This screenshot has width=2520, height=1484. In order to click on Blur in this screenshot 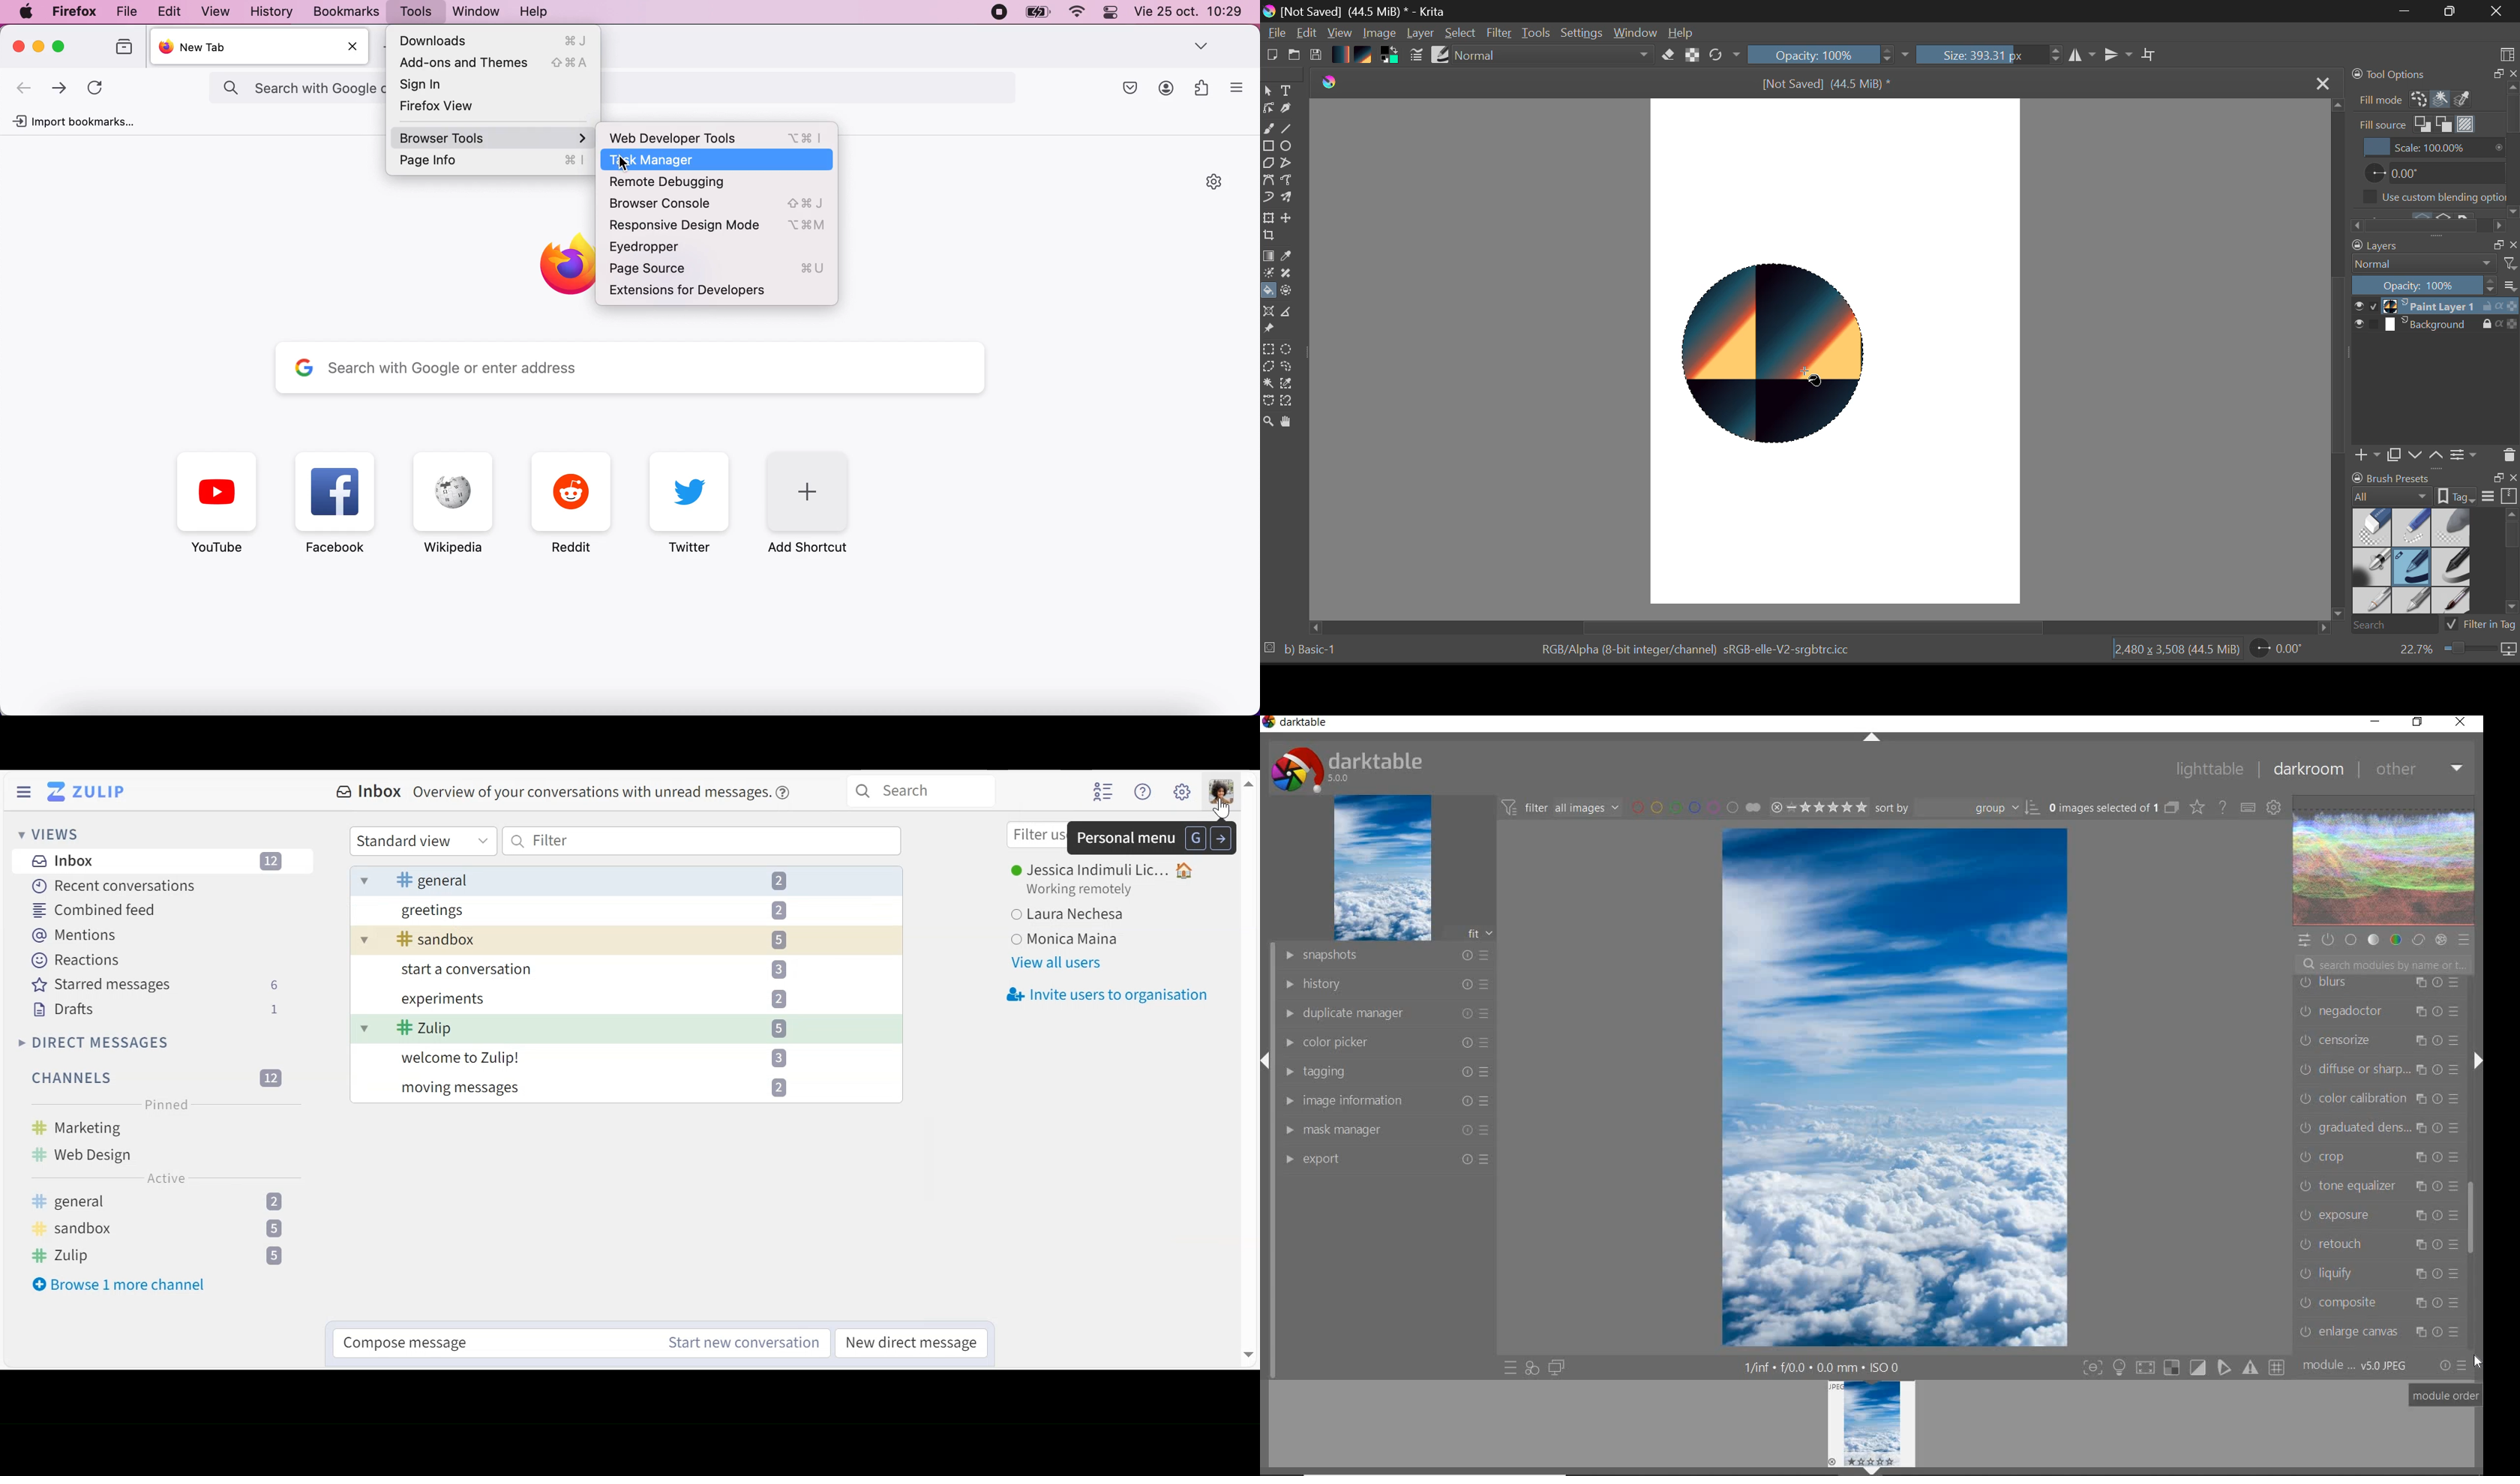, I will do `click(2380, 984)`.